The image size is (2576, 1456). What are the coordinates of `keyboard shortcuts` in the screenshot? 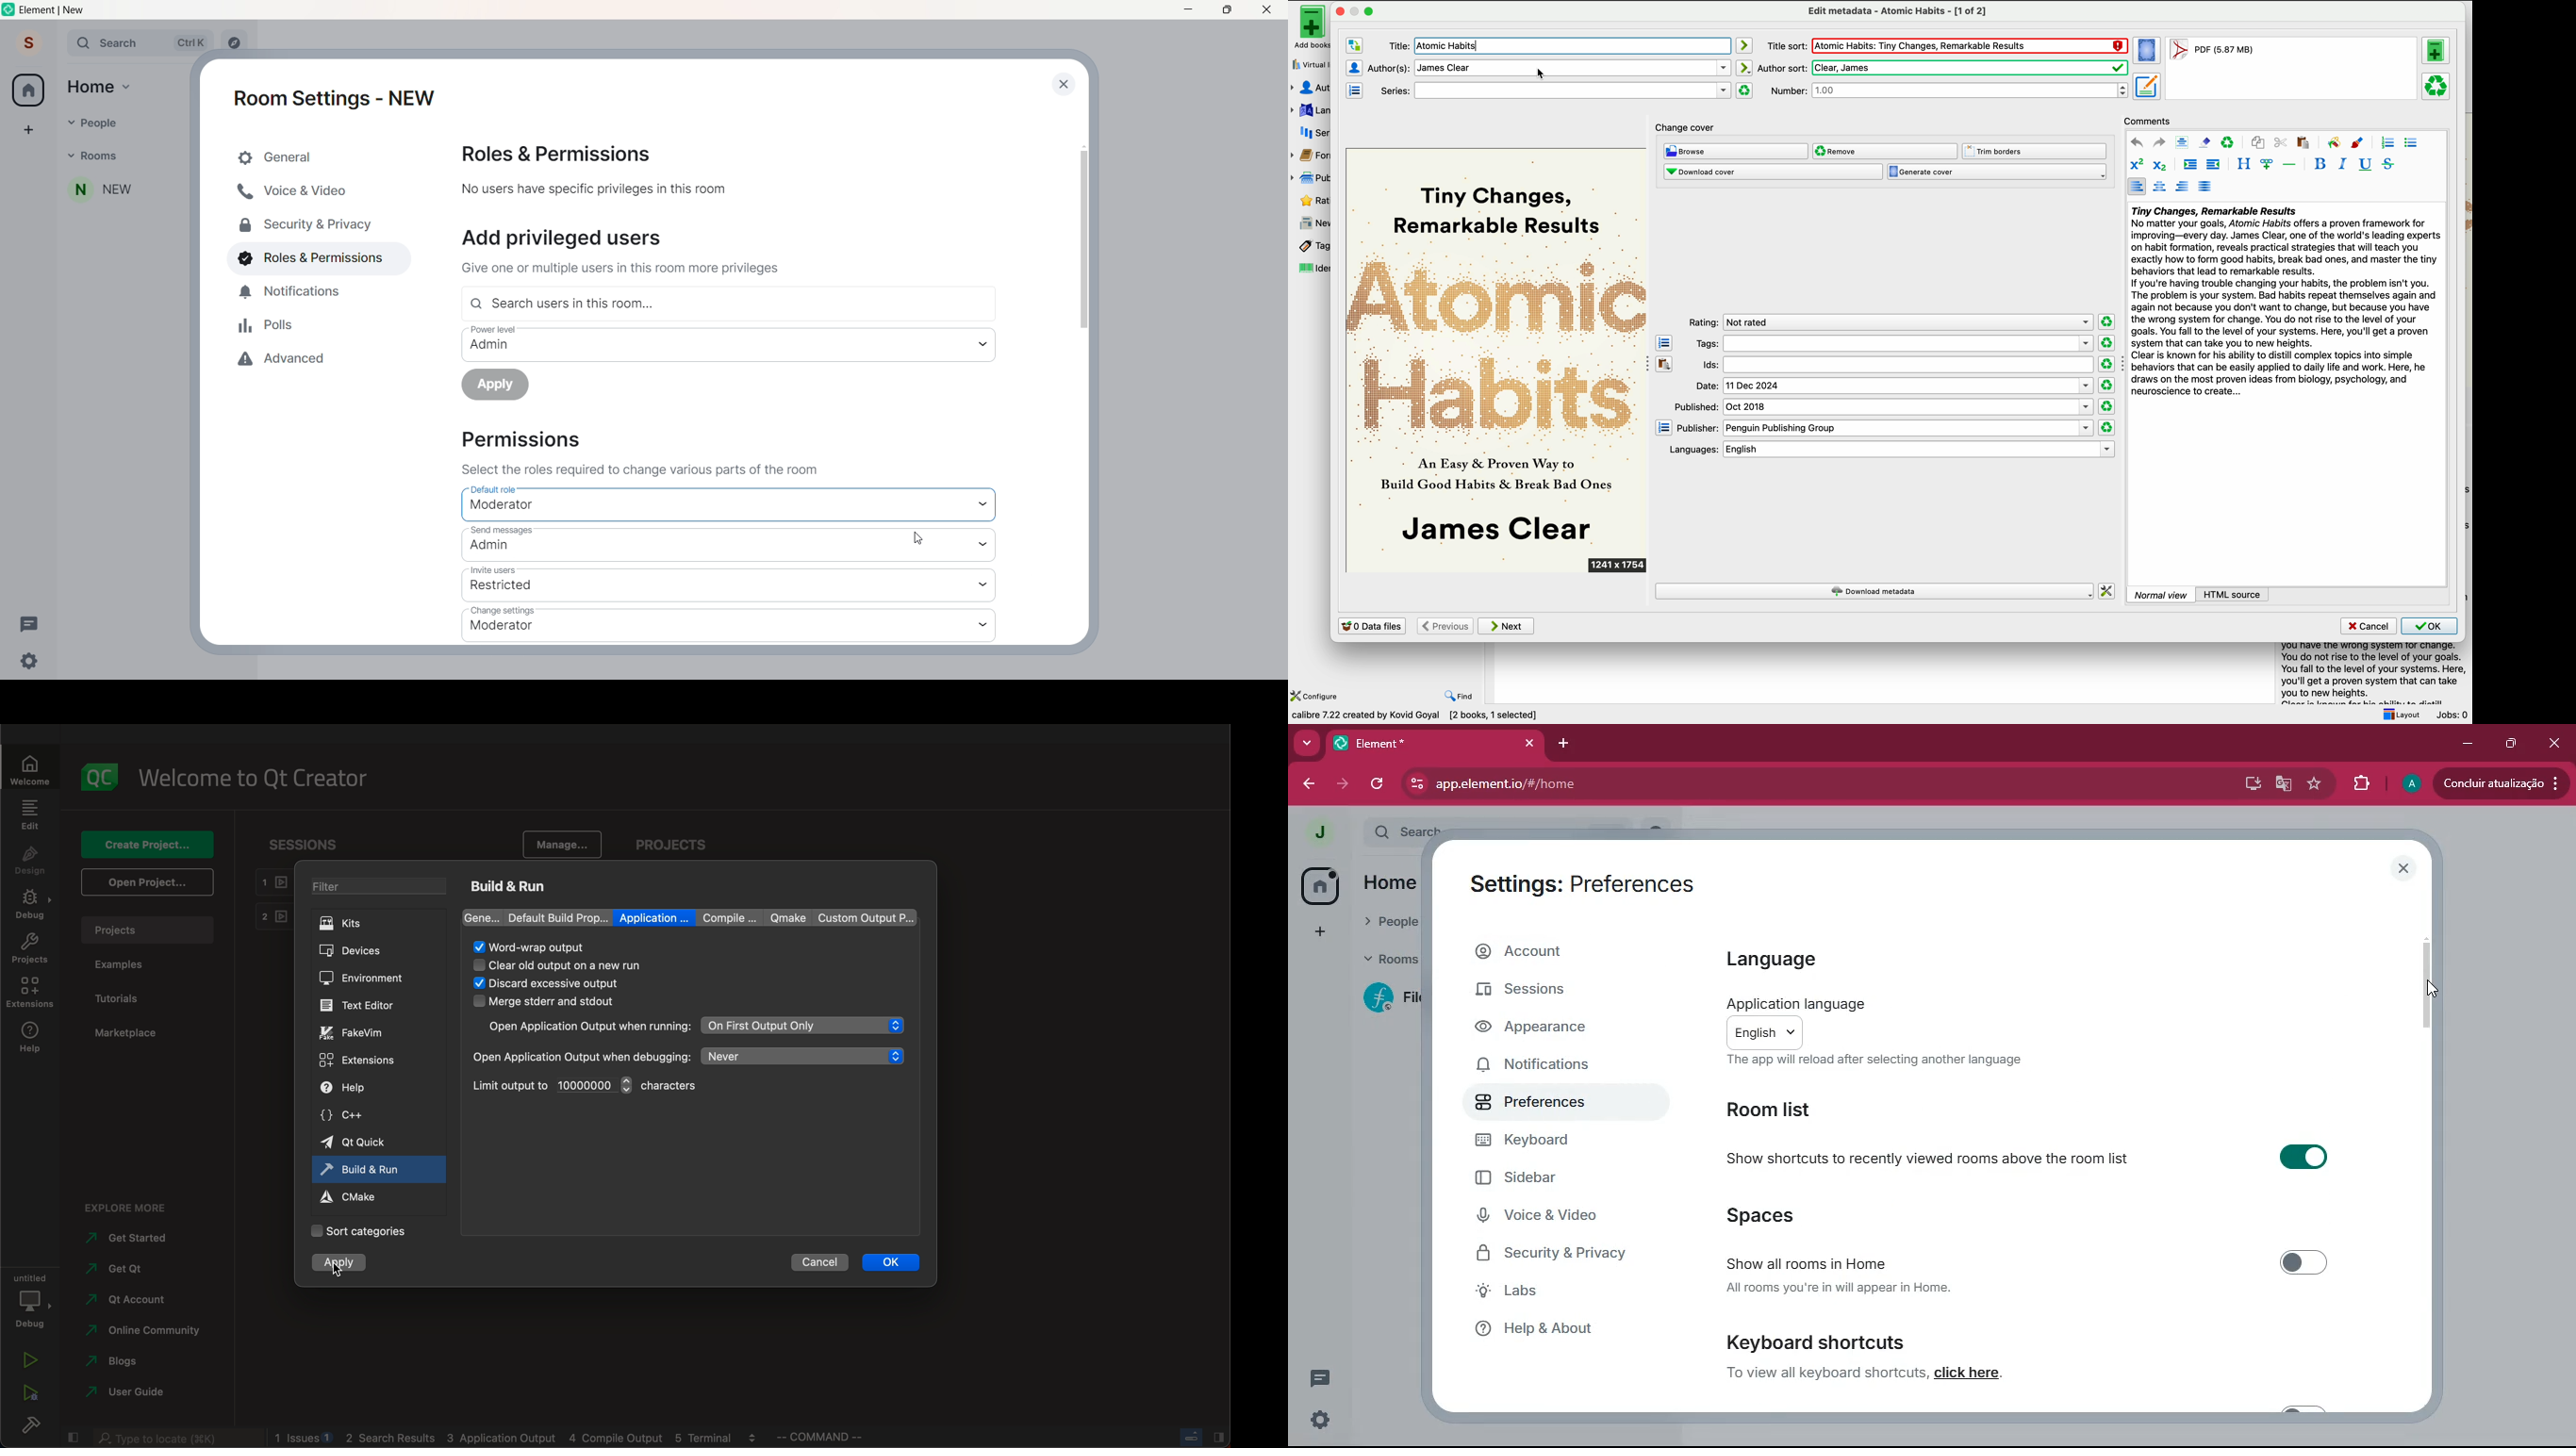 It's located at (1816, 1341).